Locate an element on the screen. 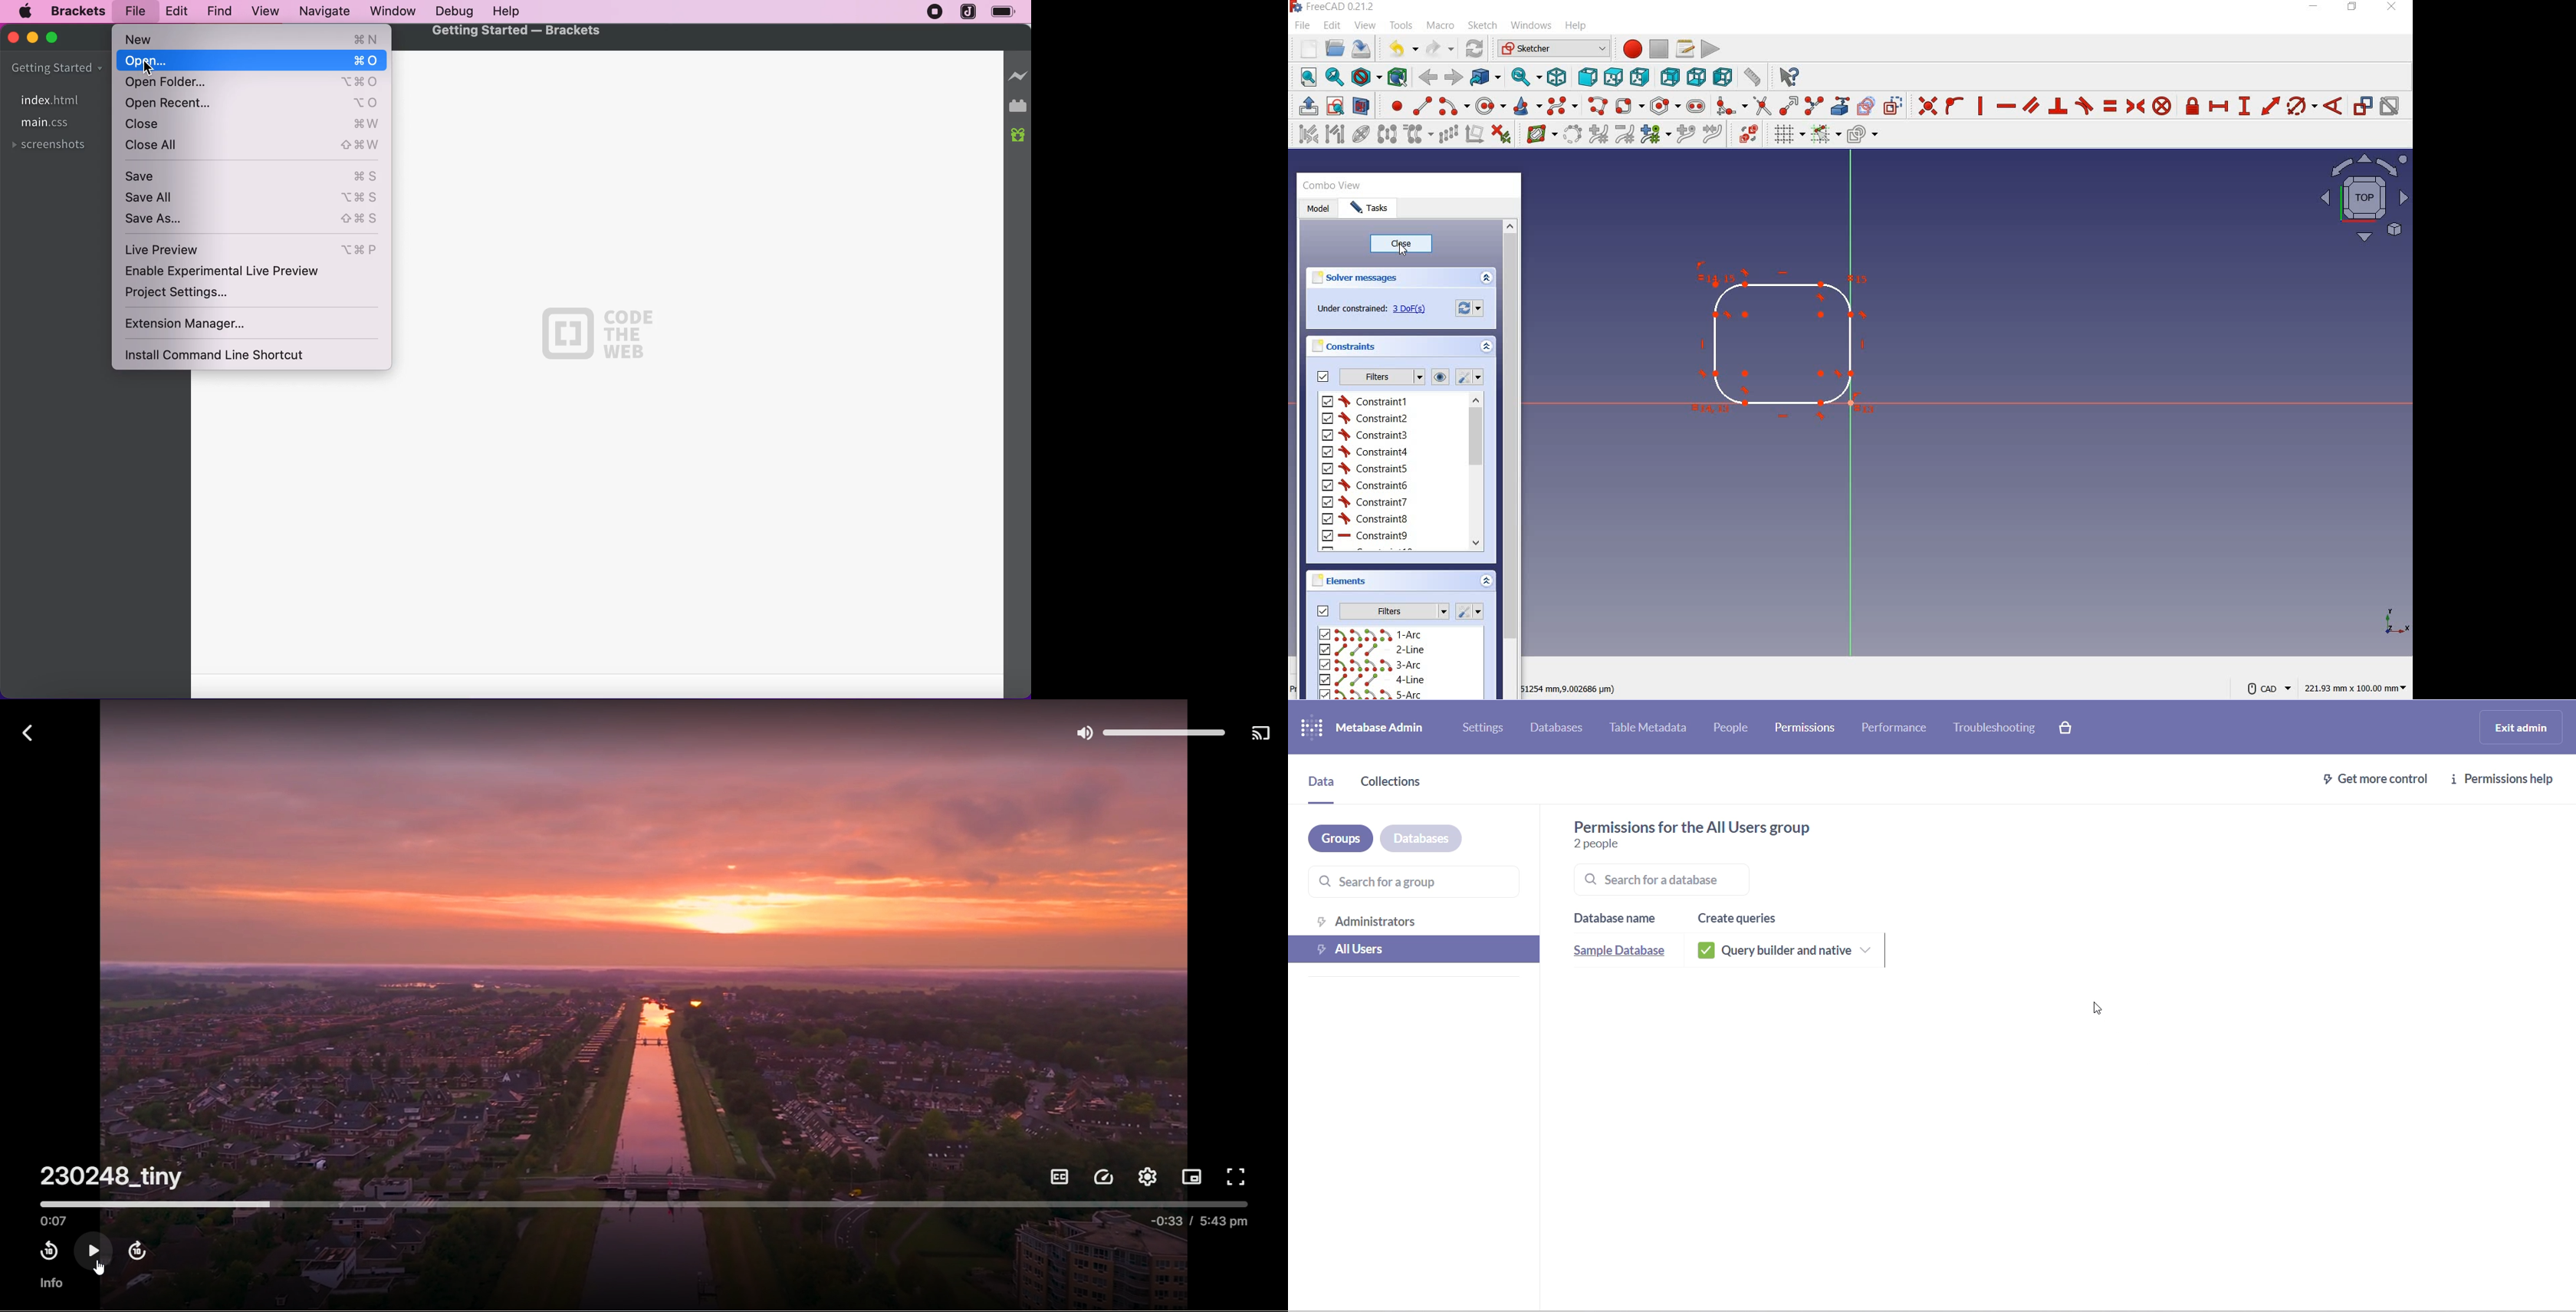 The height and width of the screenshot is (1316, 2576). view sketch is located at coordinates (1336, 107).